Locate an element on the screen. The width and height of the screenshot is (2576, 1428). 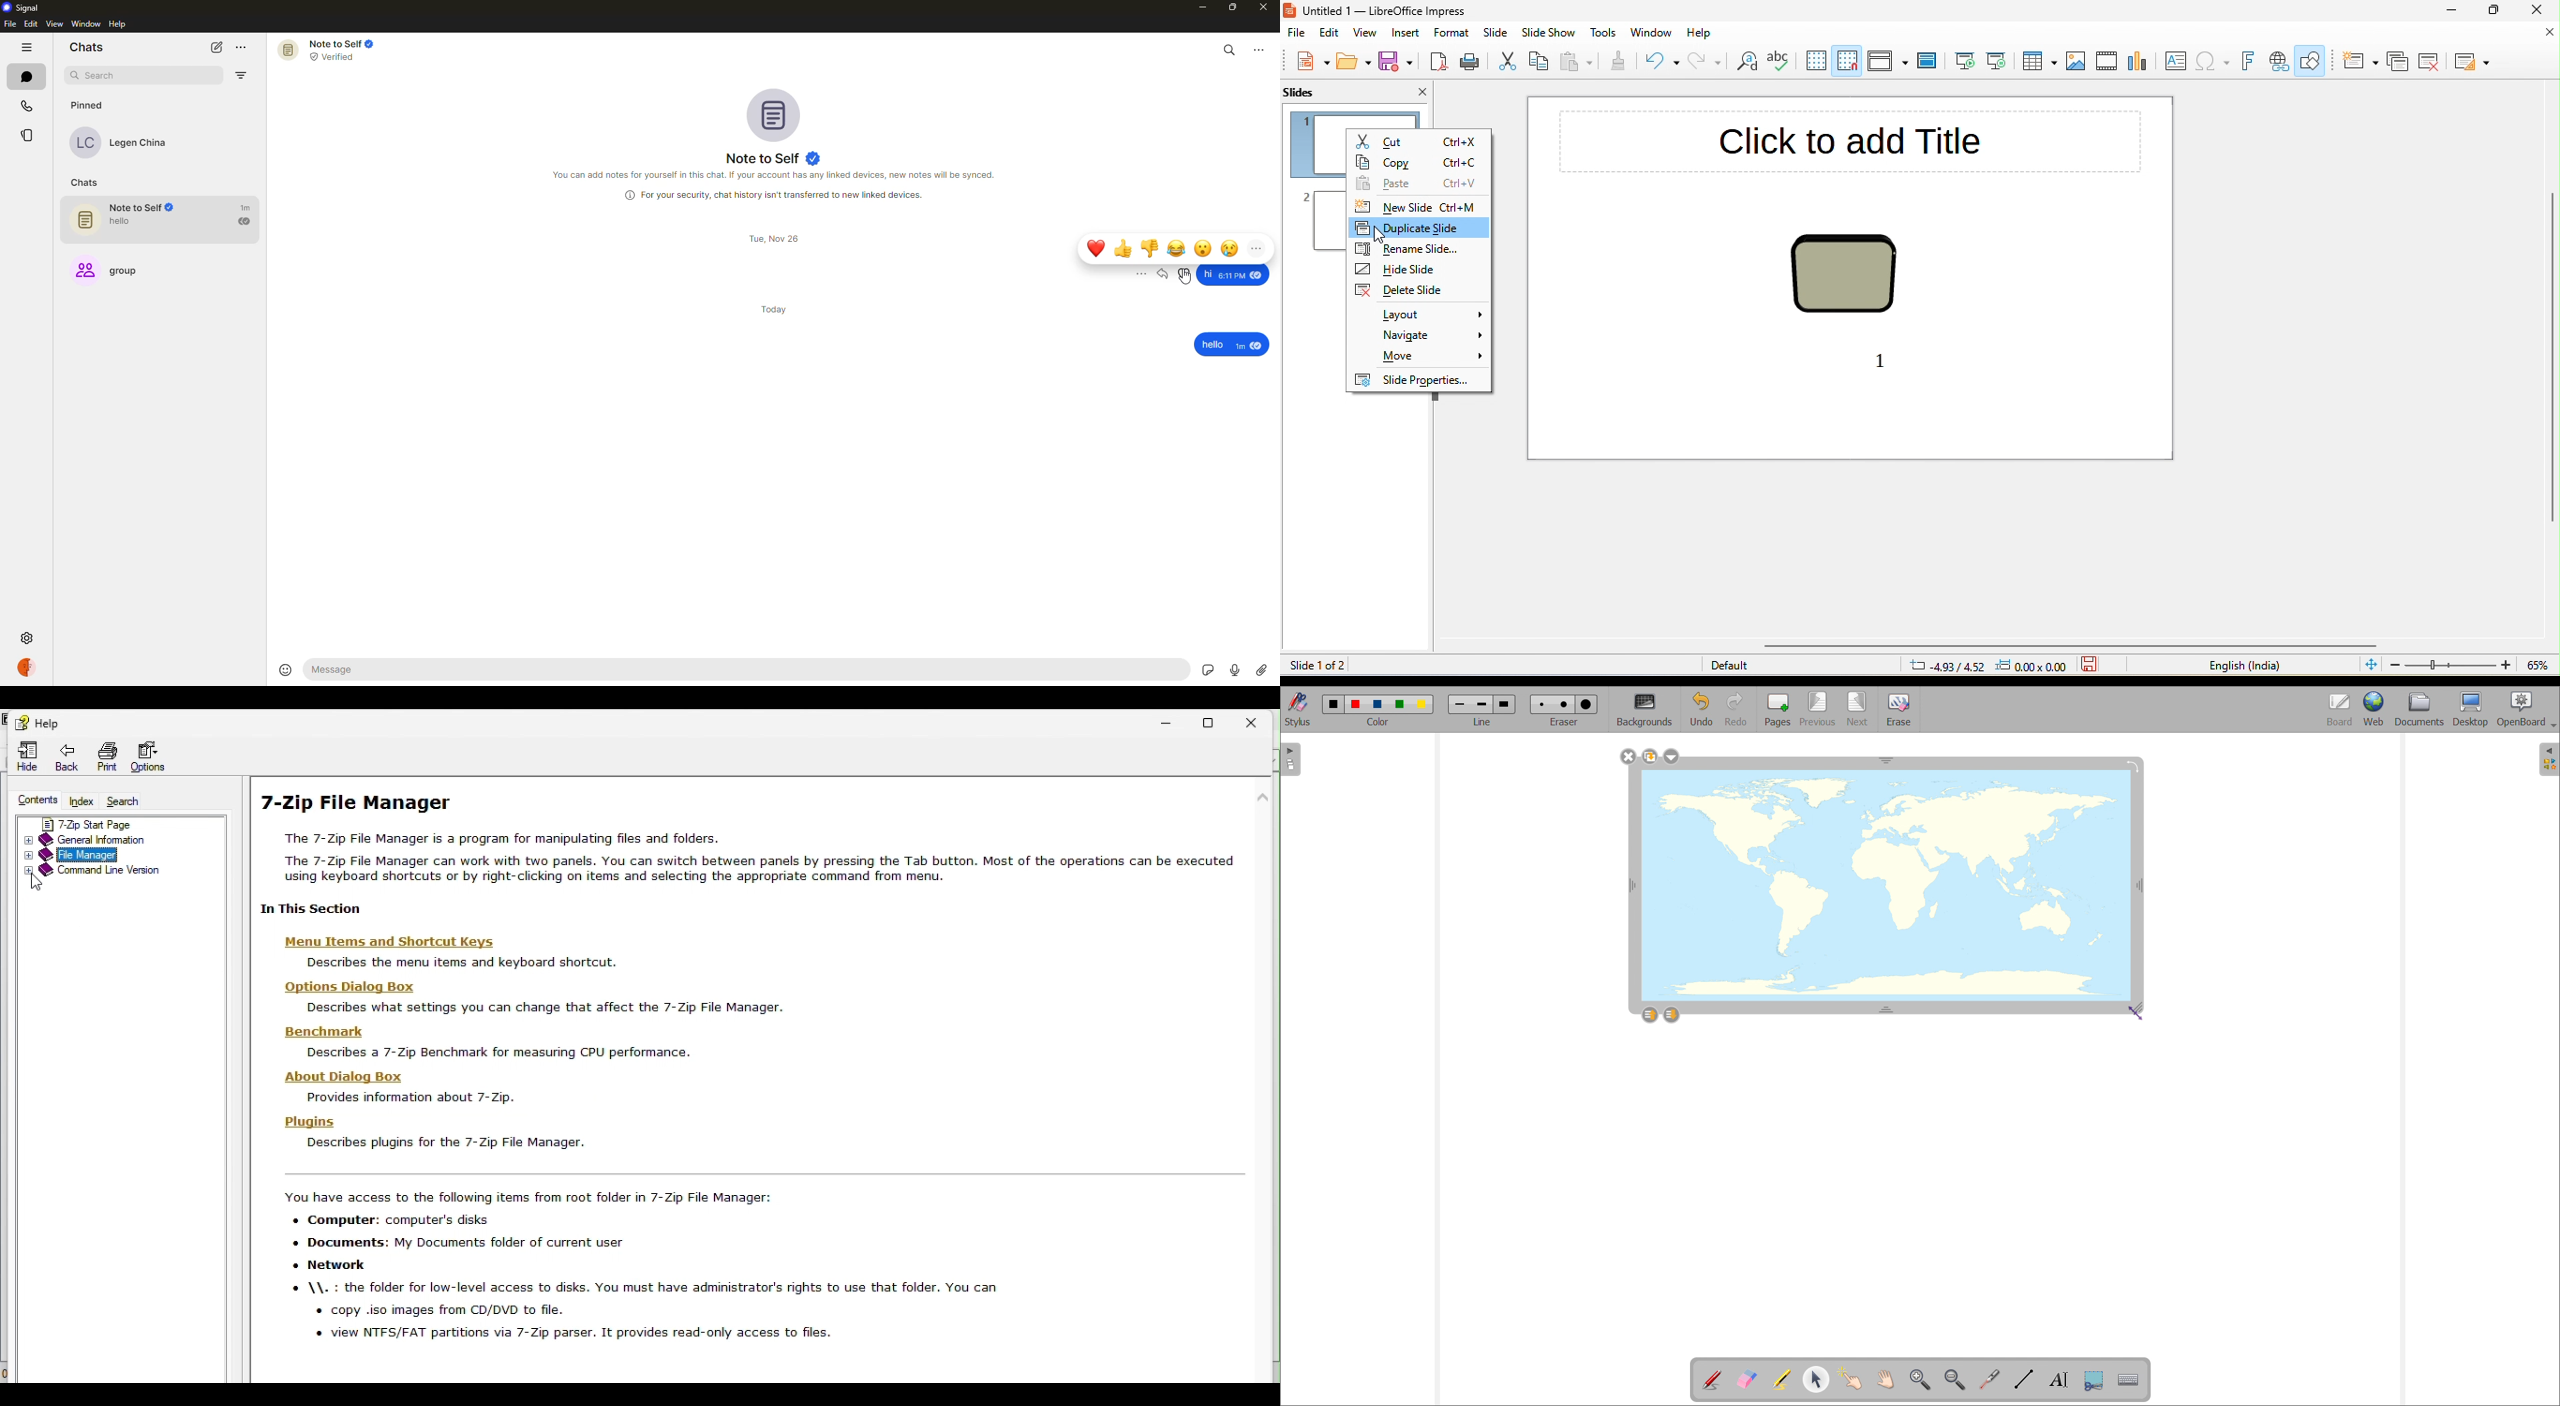
new is located at coordinates (1310, 62).